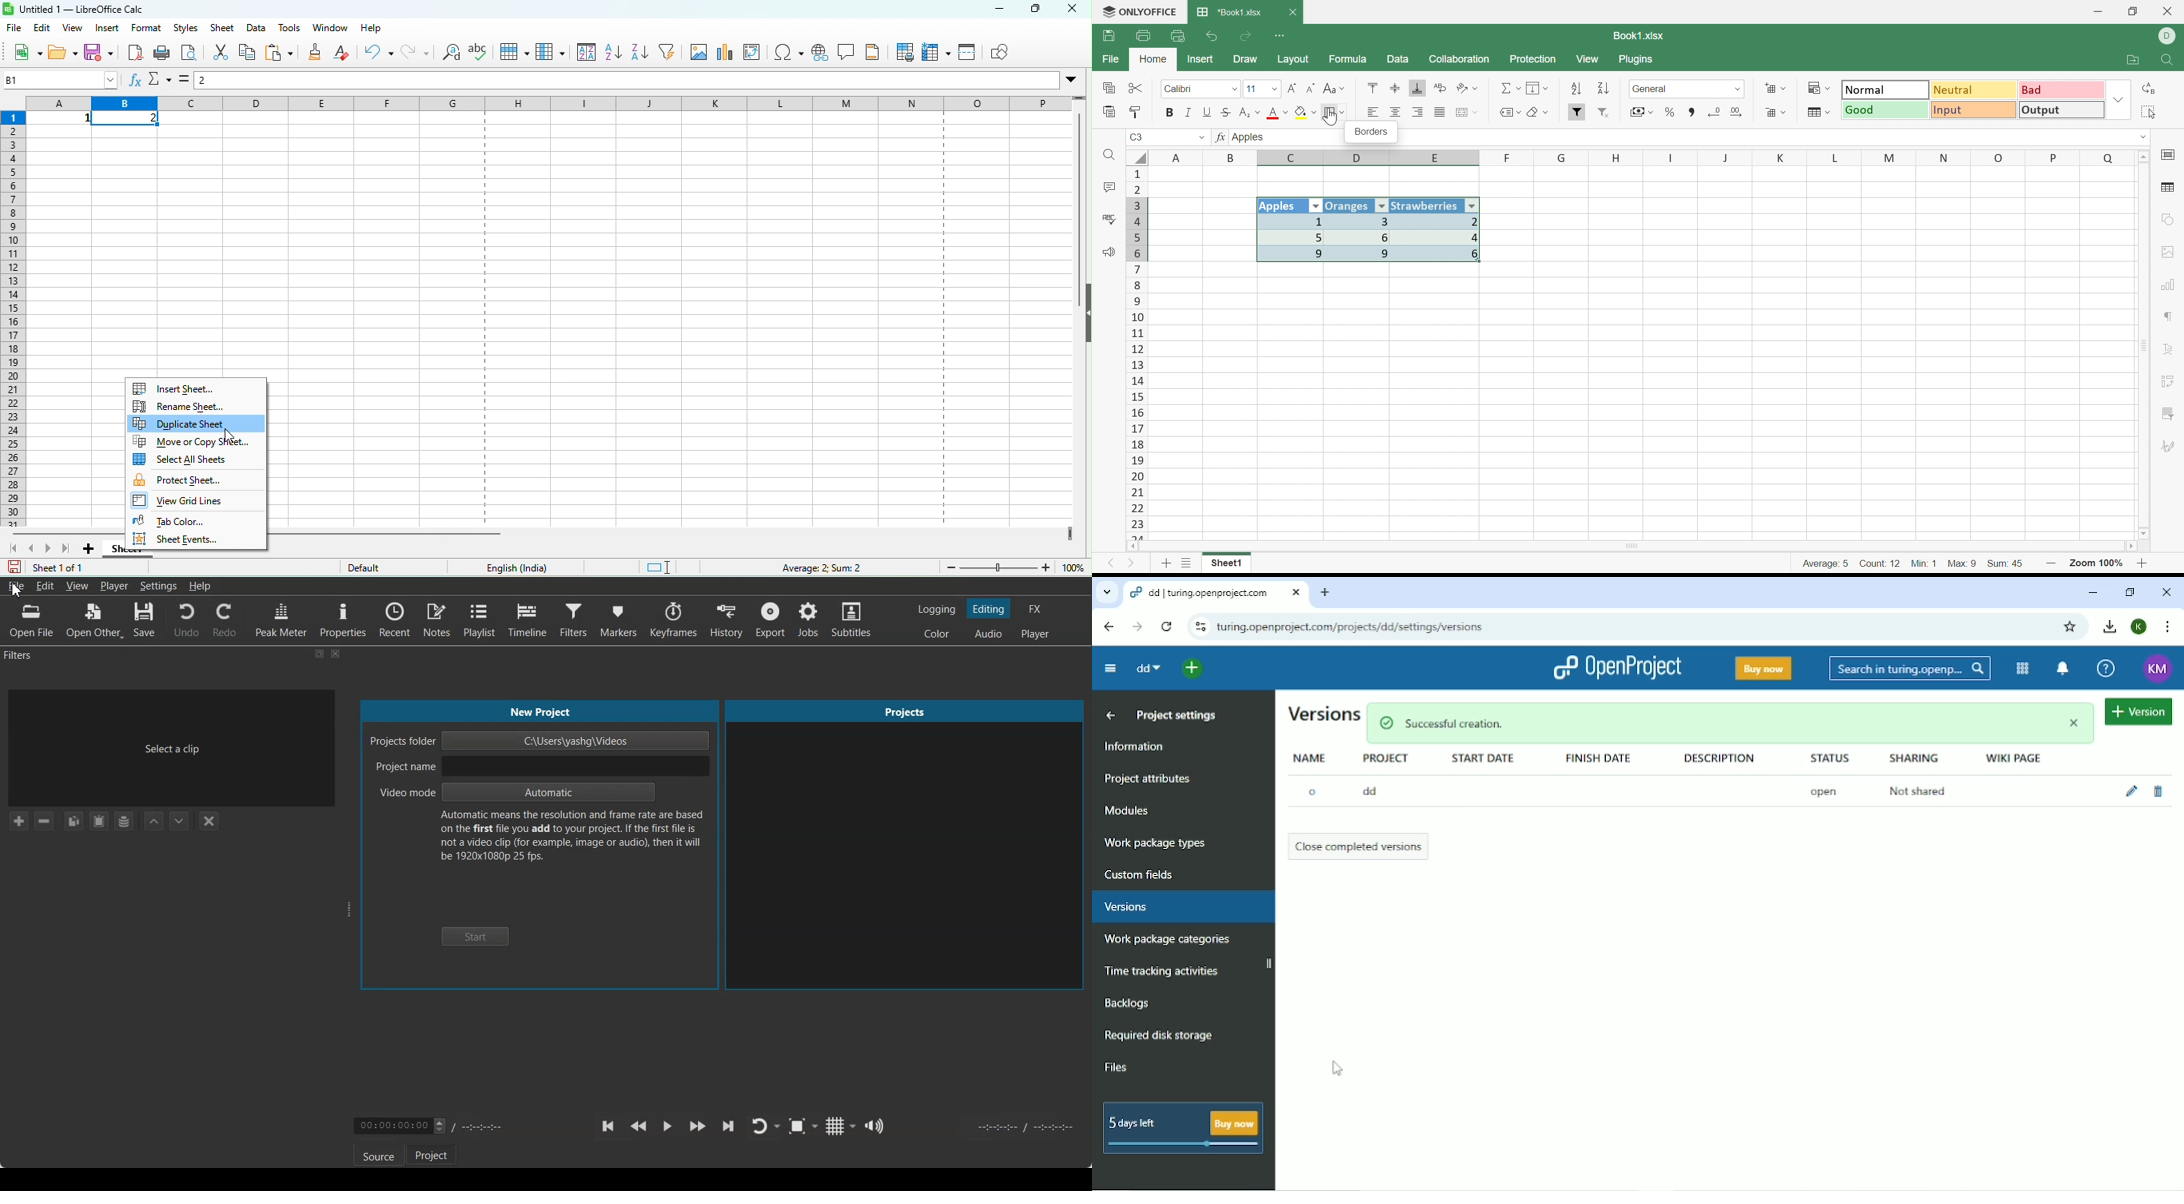 This screenshot has width=2184, height=1204. What do you see at coordinates (1885, 90) in the screenshot?
I see `Normal` at bounding box center [1885, 90].